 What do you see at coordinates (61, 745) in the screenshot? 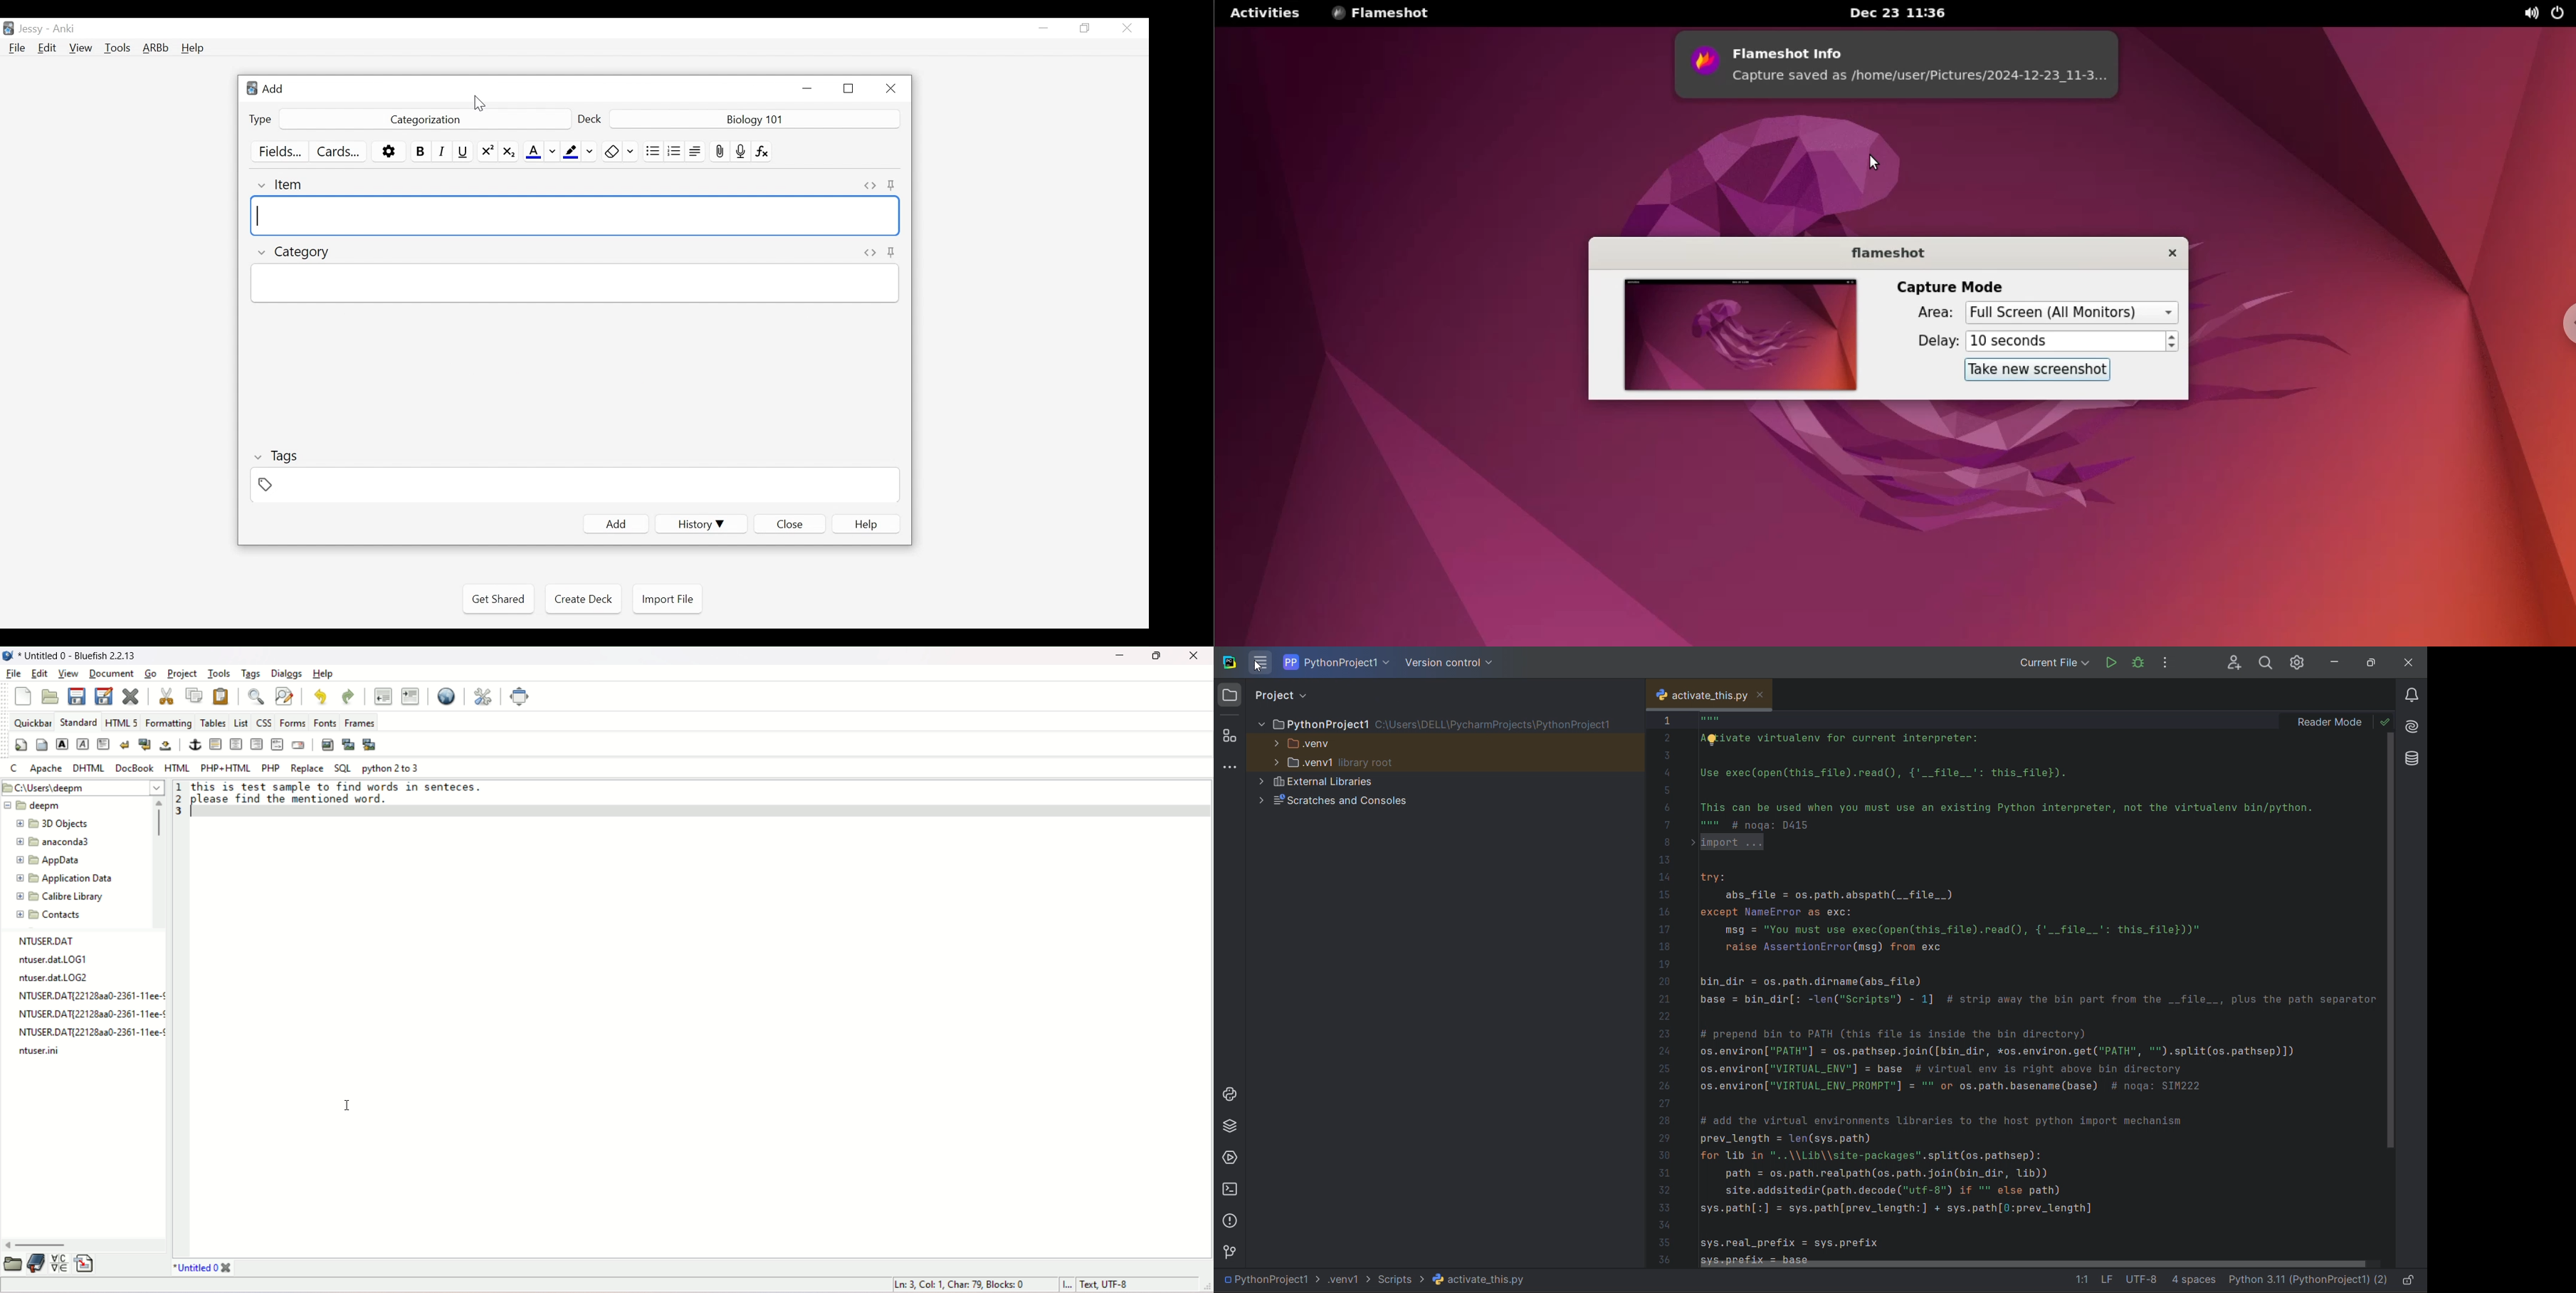
I see `strong` at bounding box center [61, 745].